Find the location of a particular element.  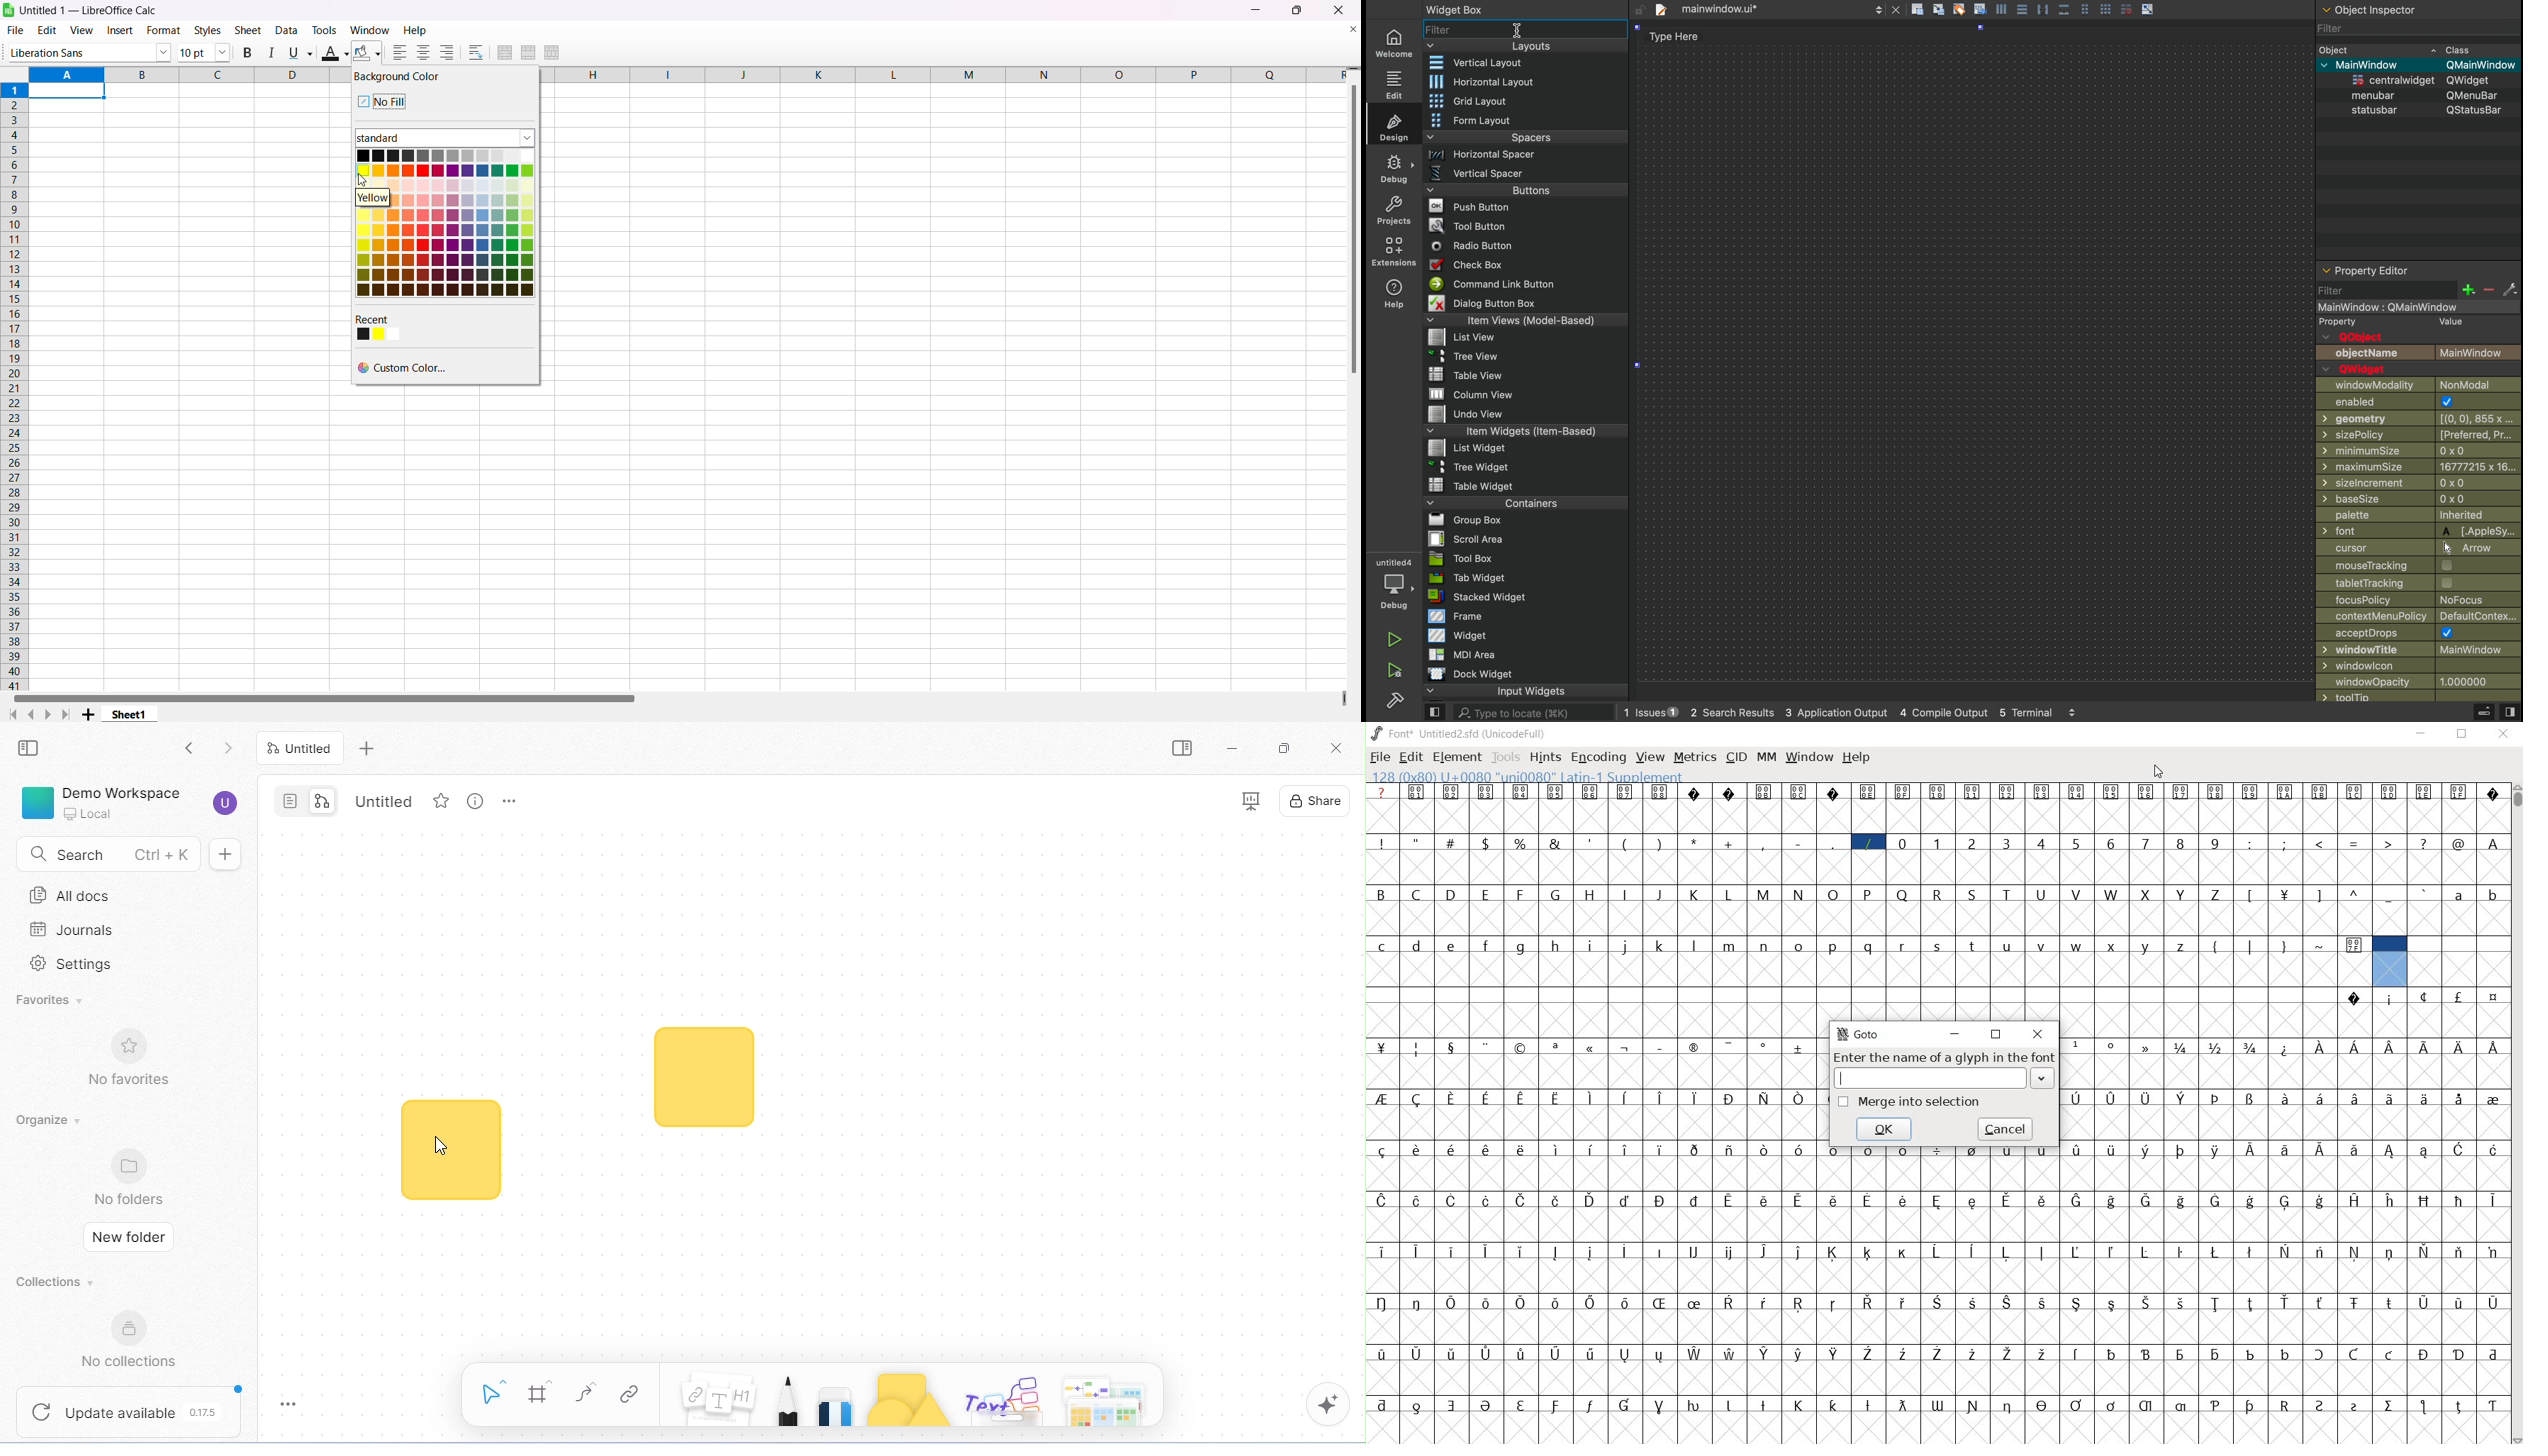

center aligned is located at coordinates (422, 52).